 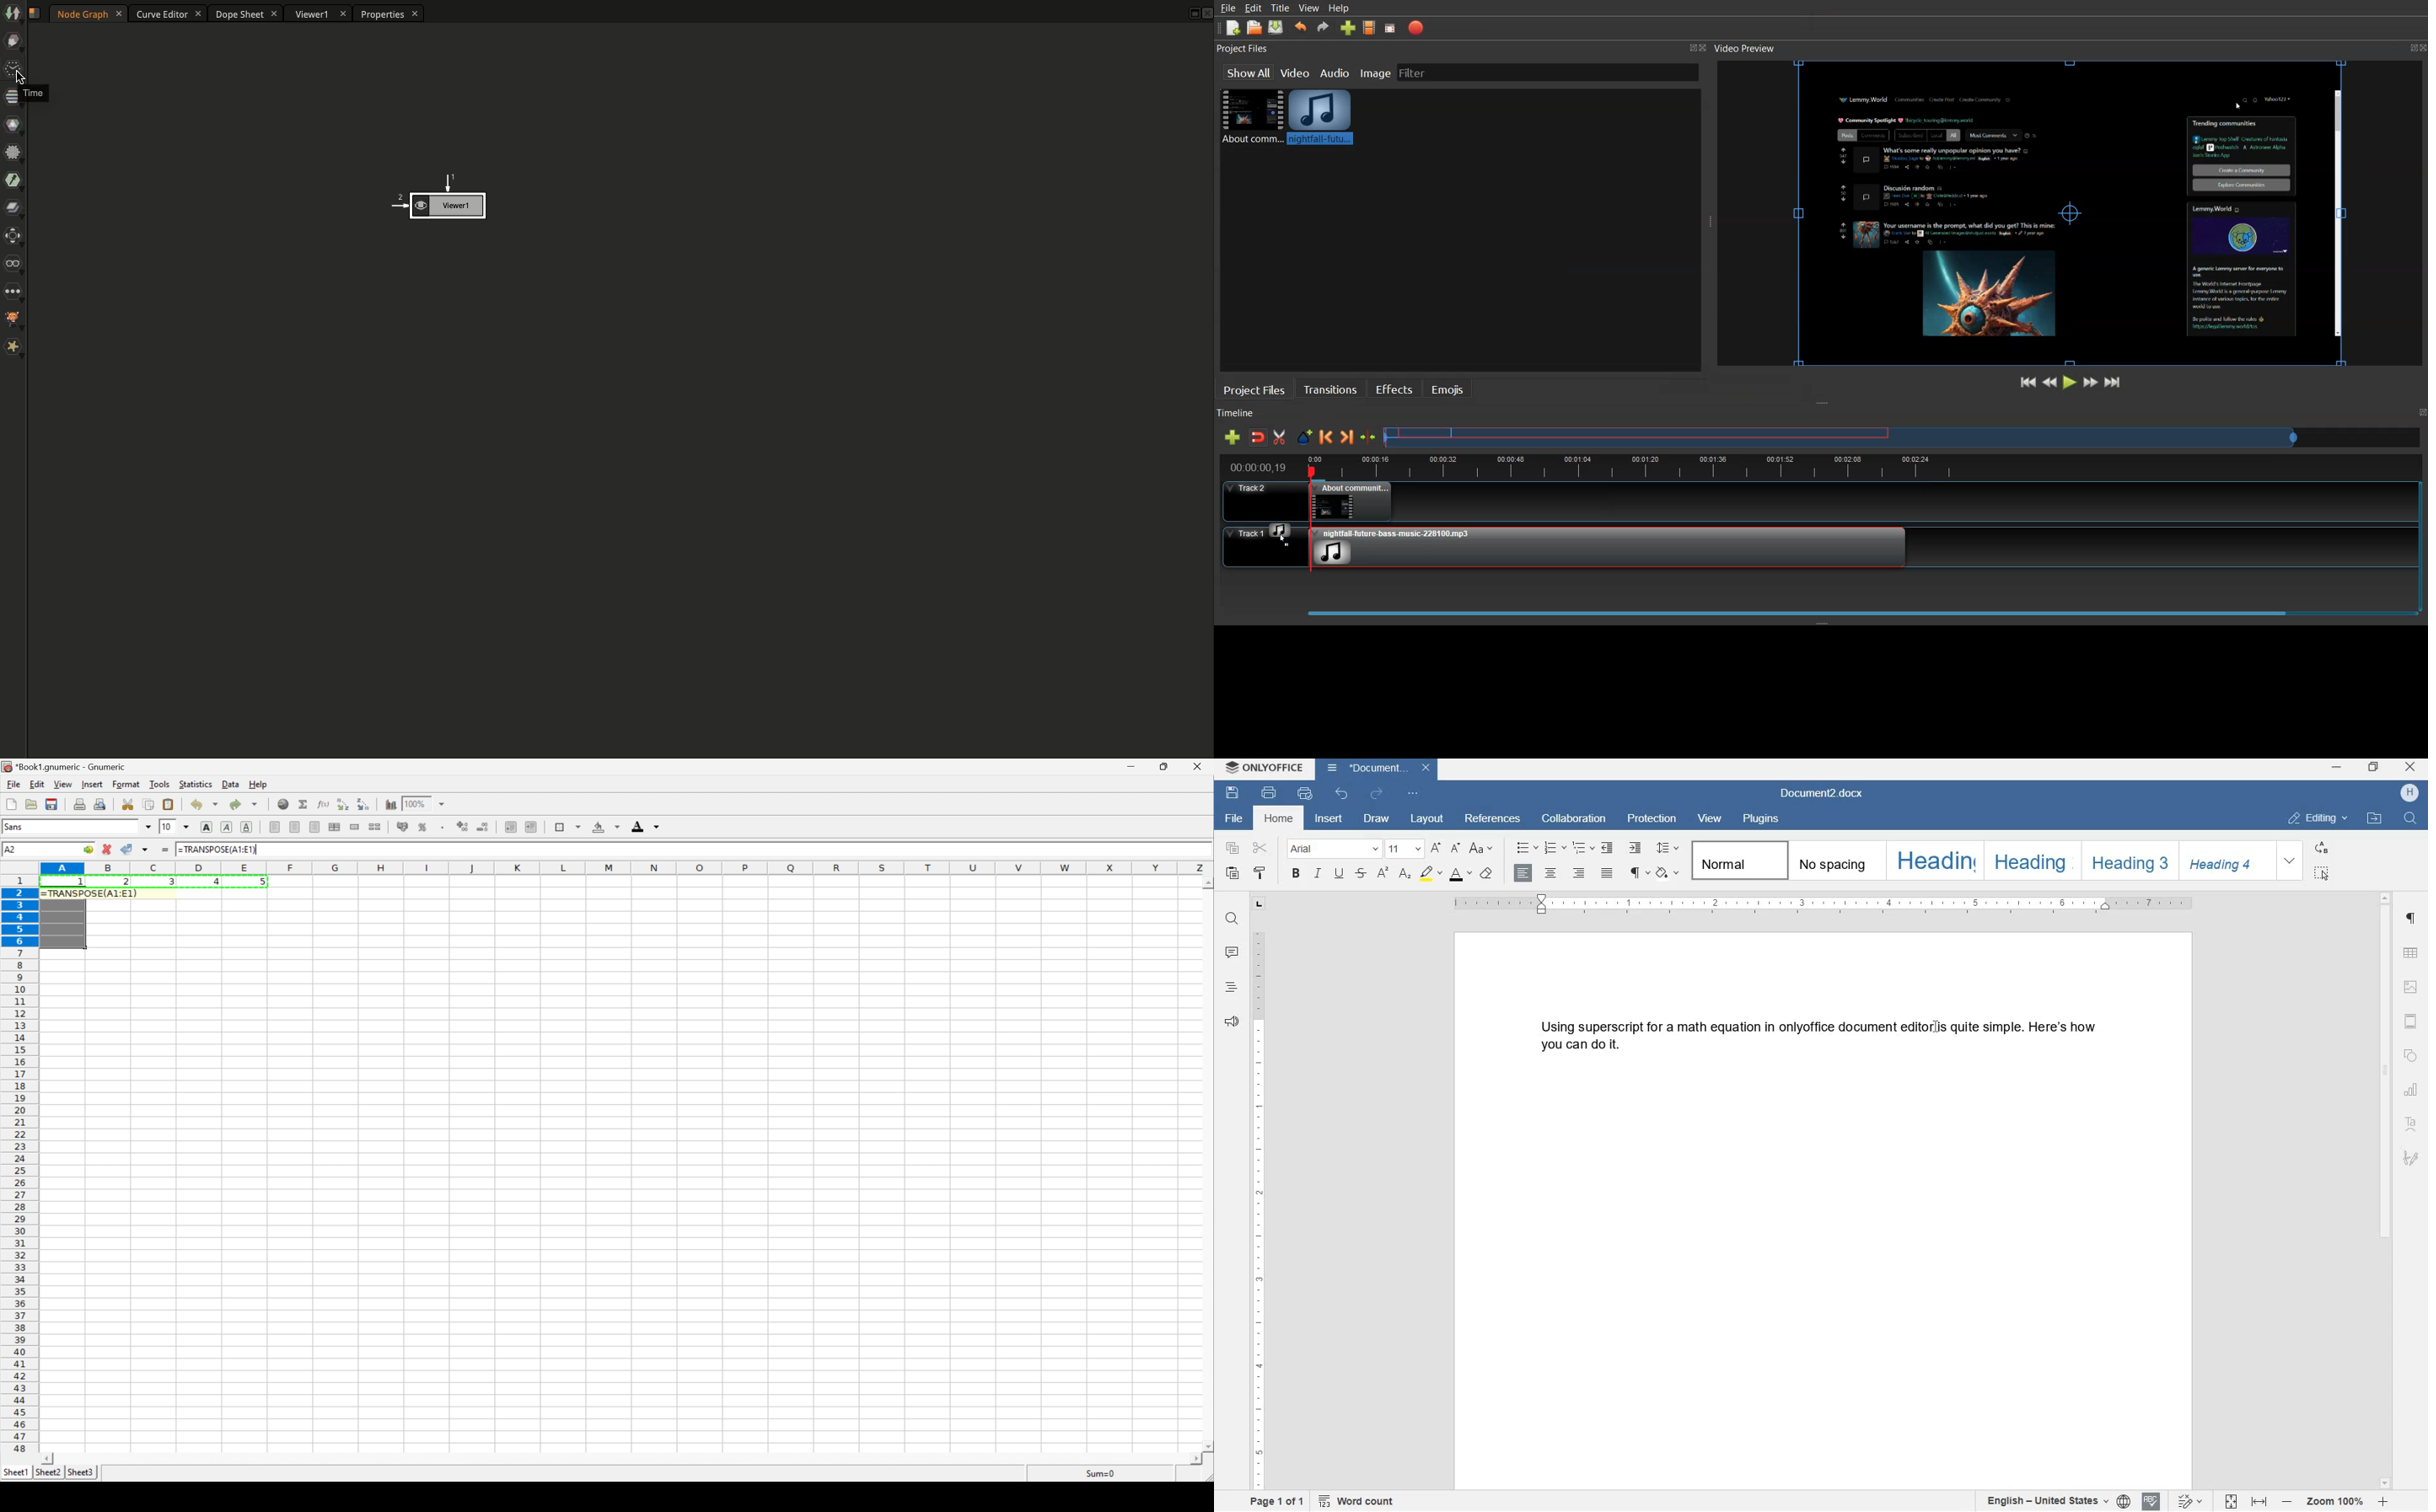 I want to click on close, so click(x=2410, y=767).